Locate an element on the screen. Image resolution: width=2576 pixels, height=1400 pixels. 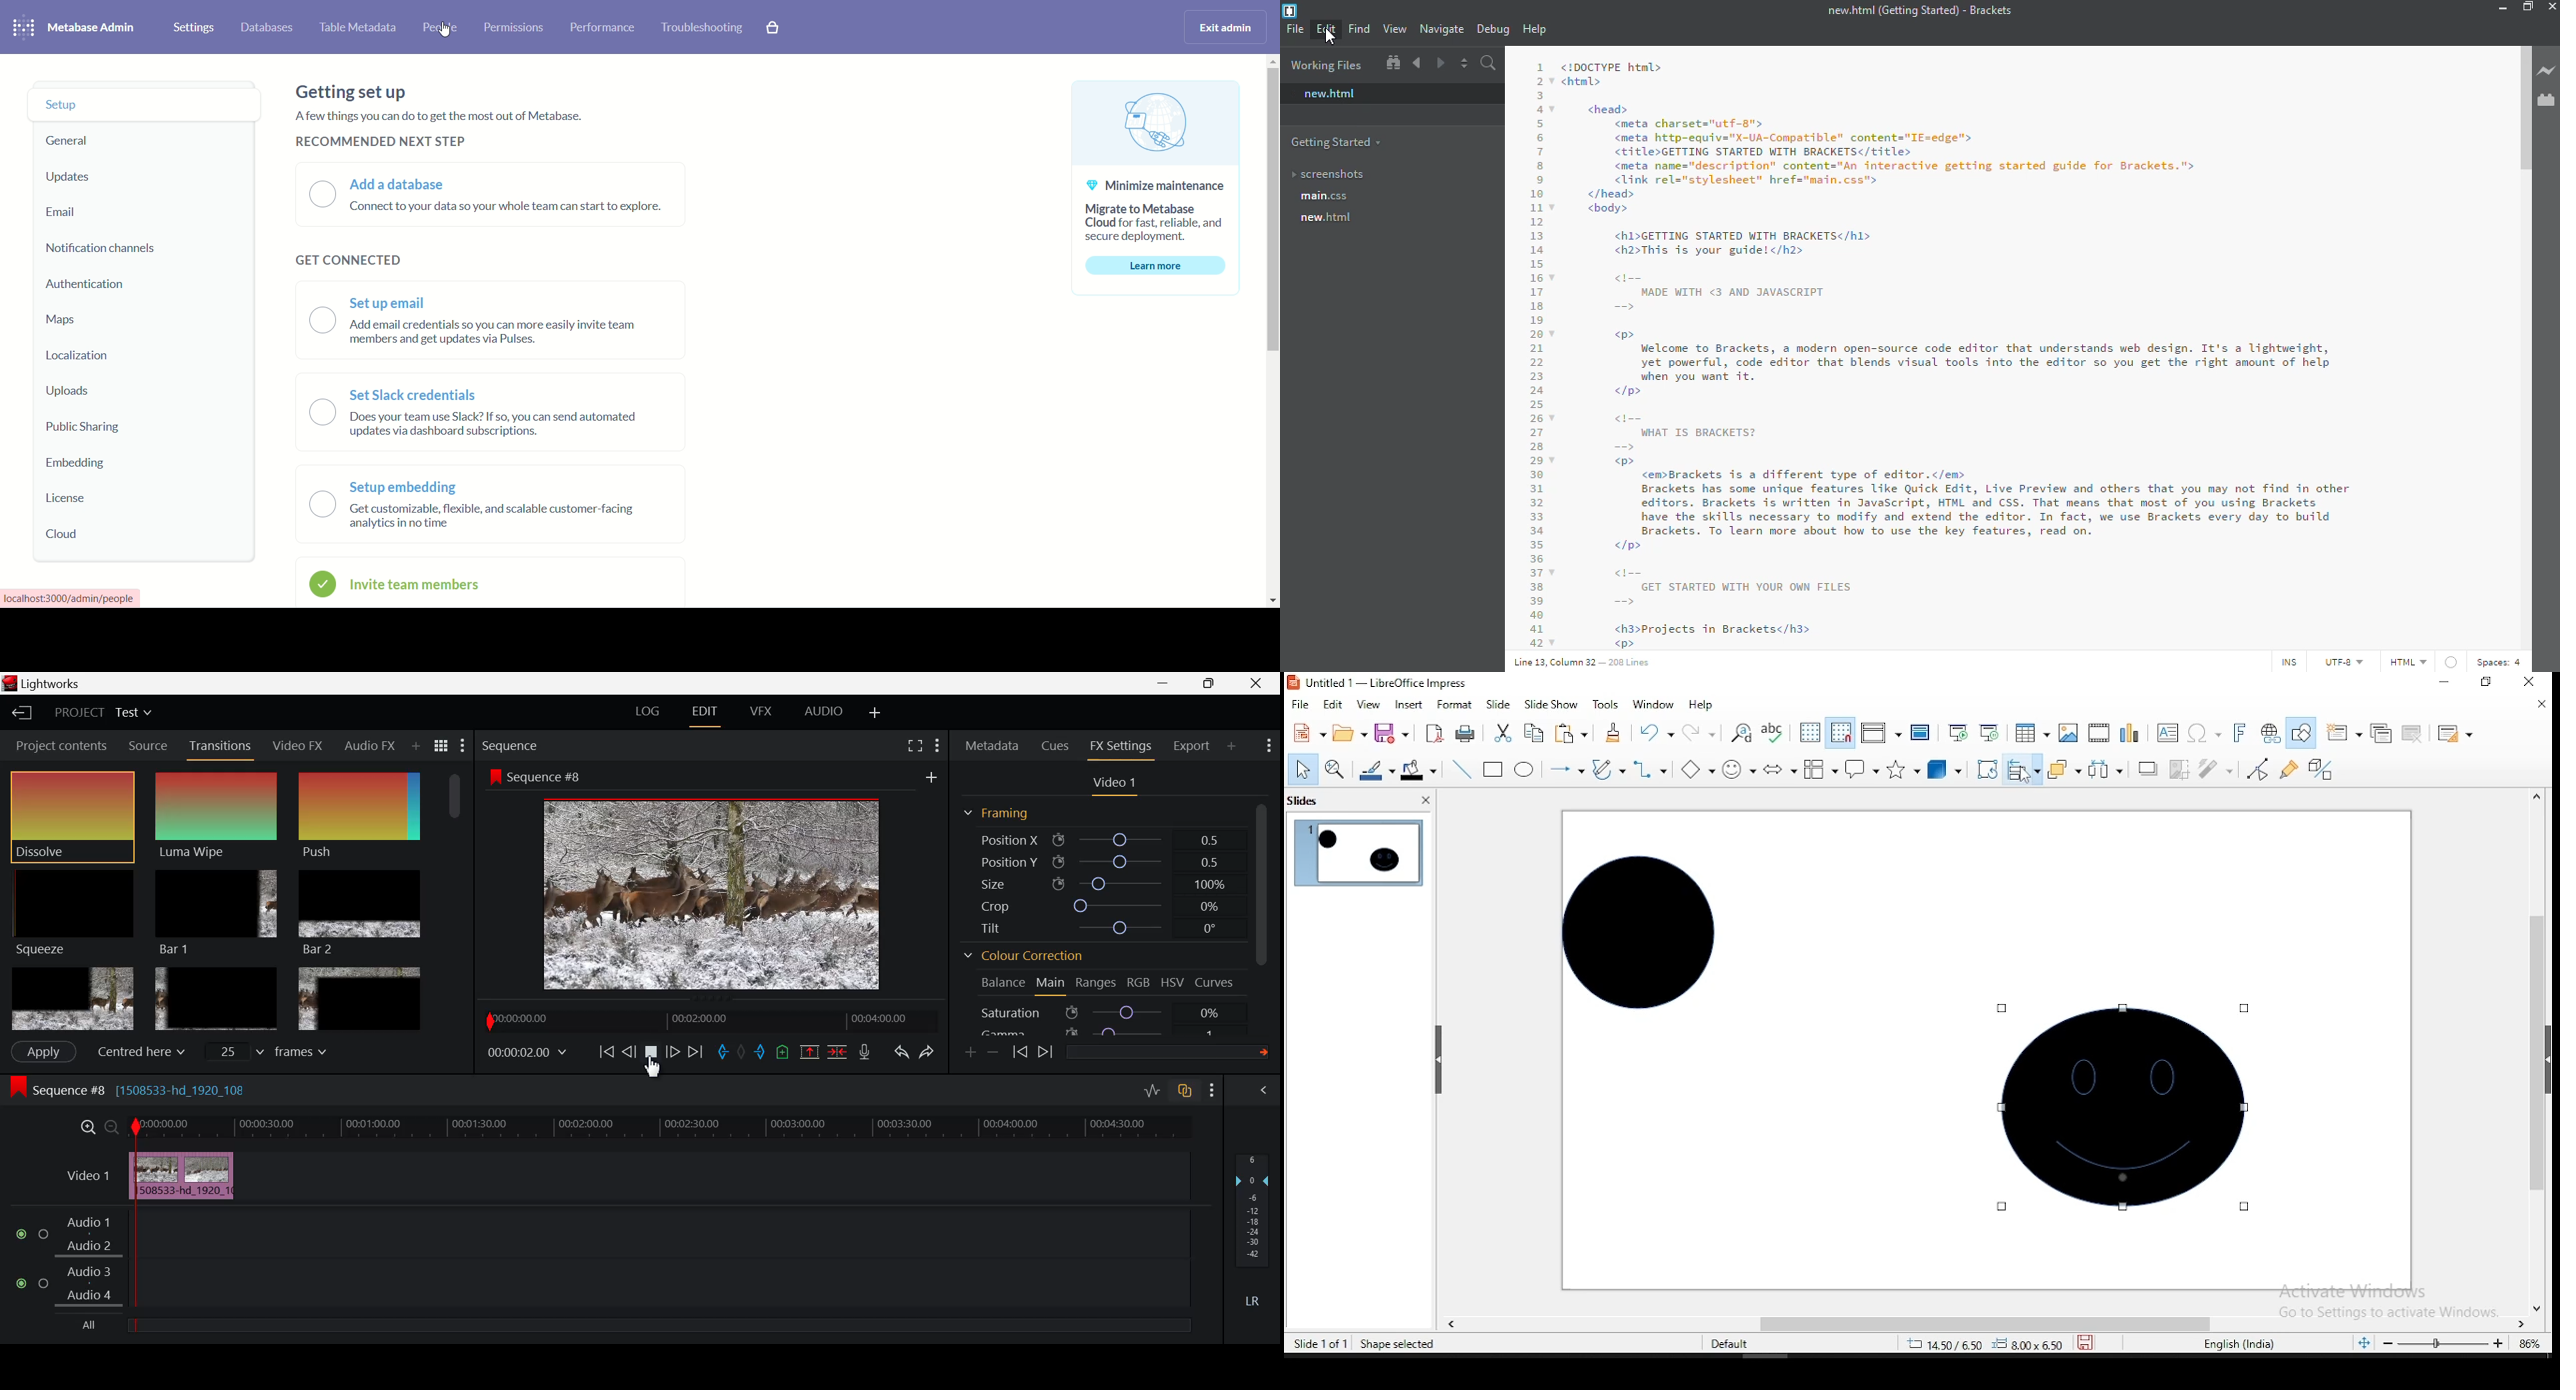
scroll bar is located at coordinates (2543, 1050).